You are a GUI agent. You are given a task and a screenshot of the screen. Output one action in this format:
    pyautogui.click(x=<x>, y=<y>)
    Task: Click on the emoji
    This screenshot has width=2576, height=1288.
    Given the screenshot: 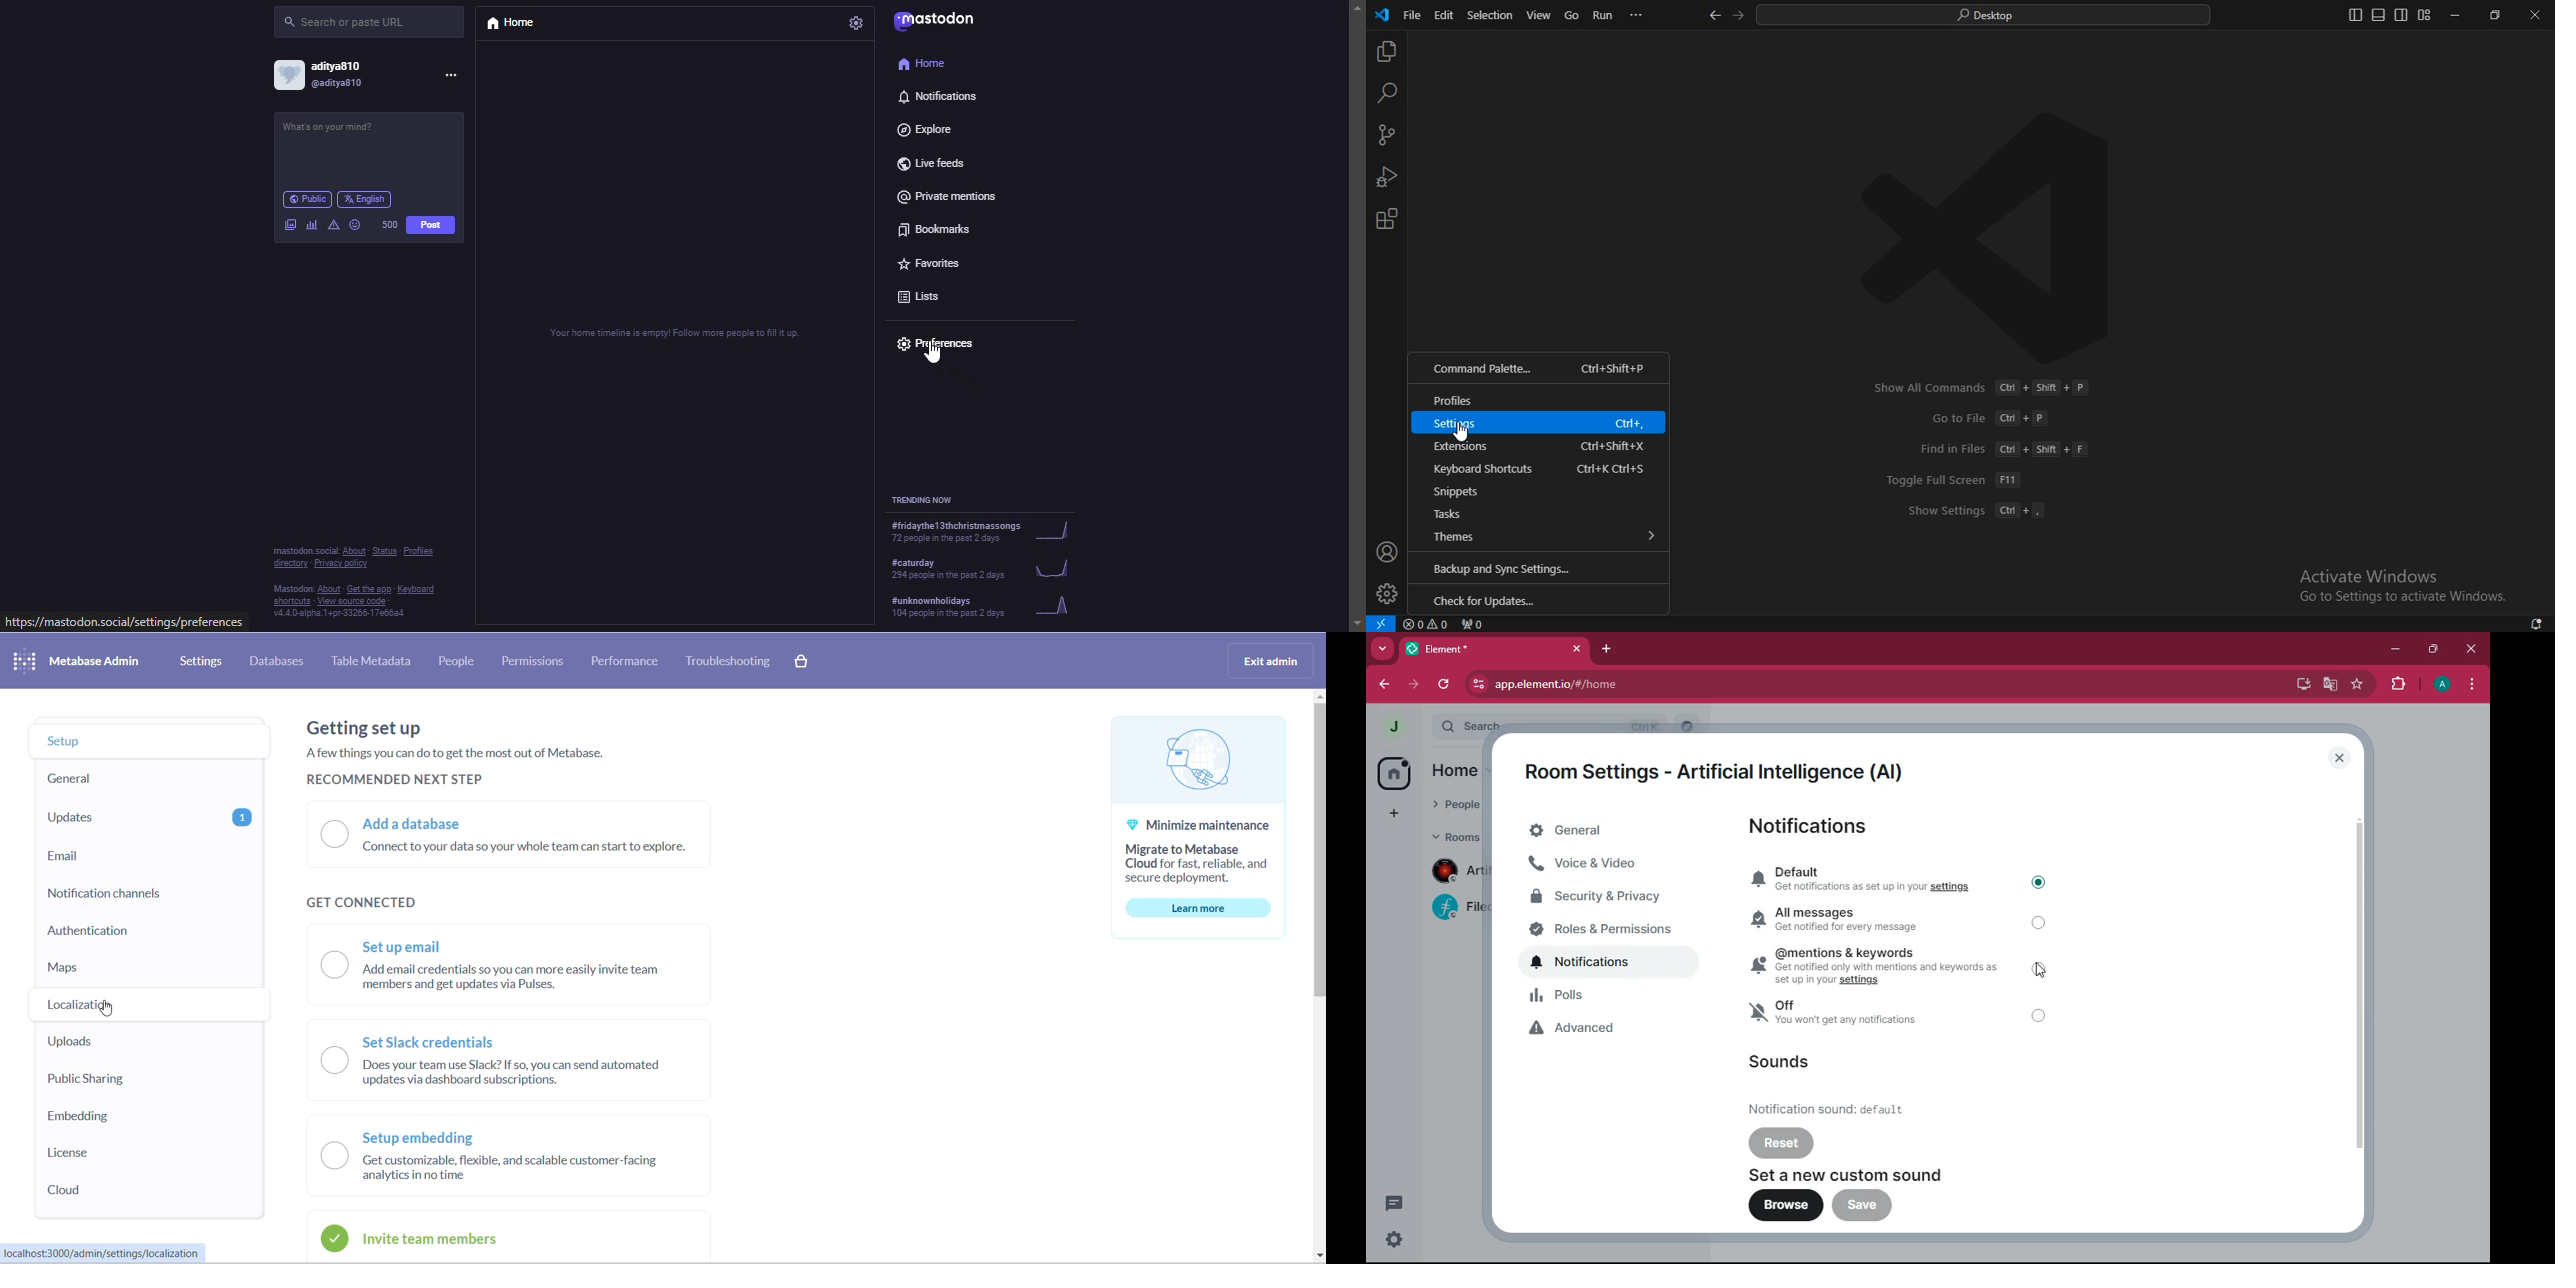 What is the action you would take?
    pyautogui.click(x=357, y=228)
    